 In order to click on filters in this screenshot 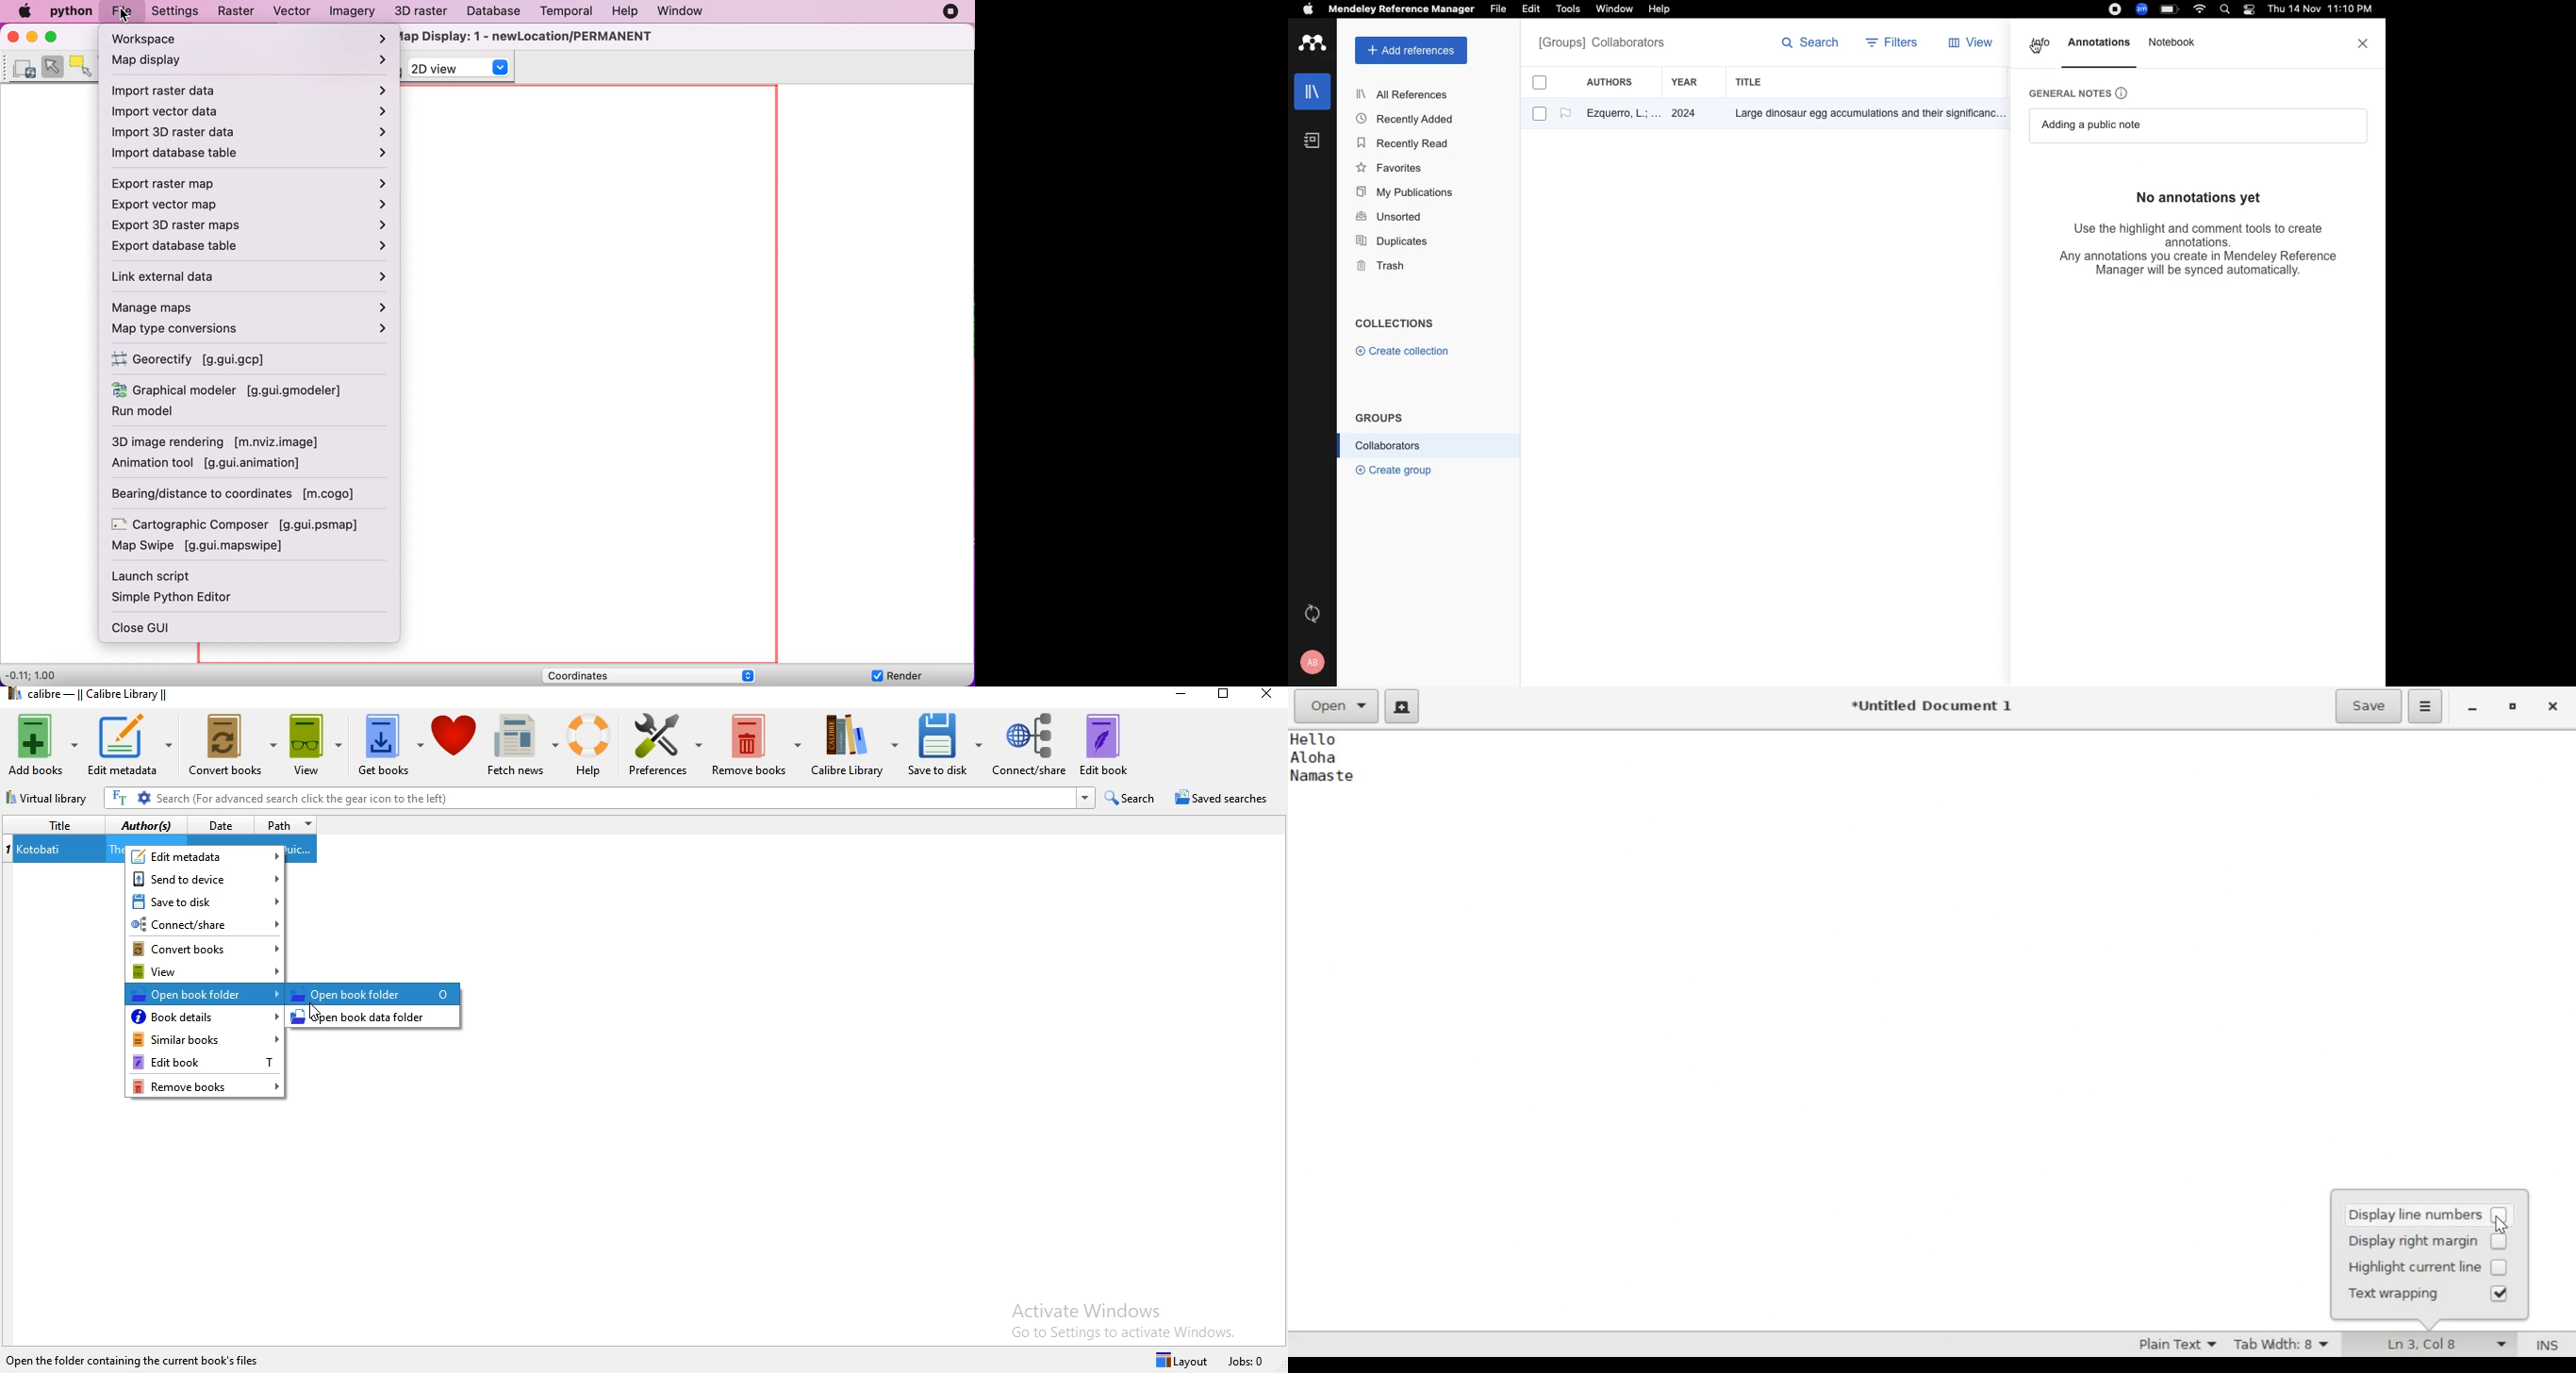, I will do `click(1894, 44)`.